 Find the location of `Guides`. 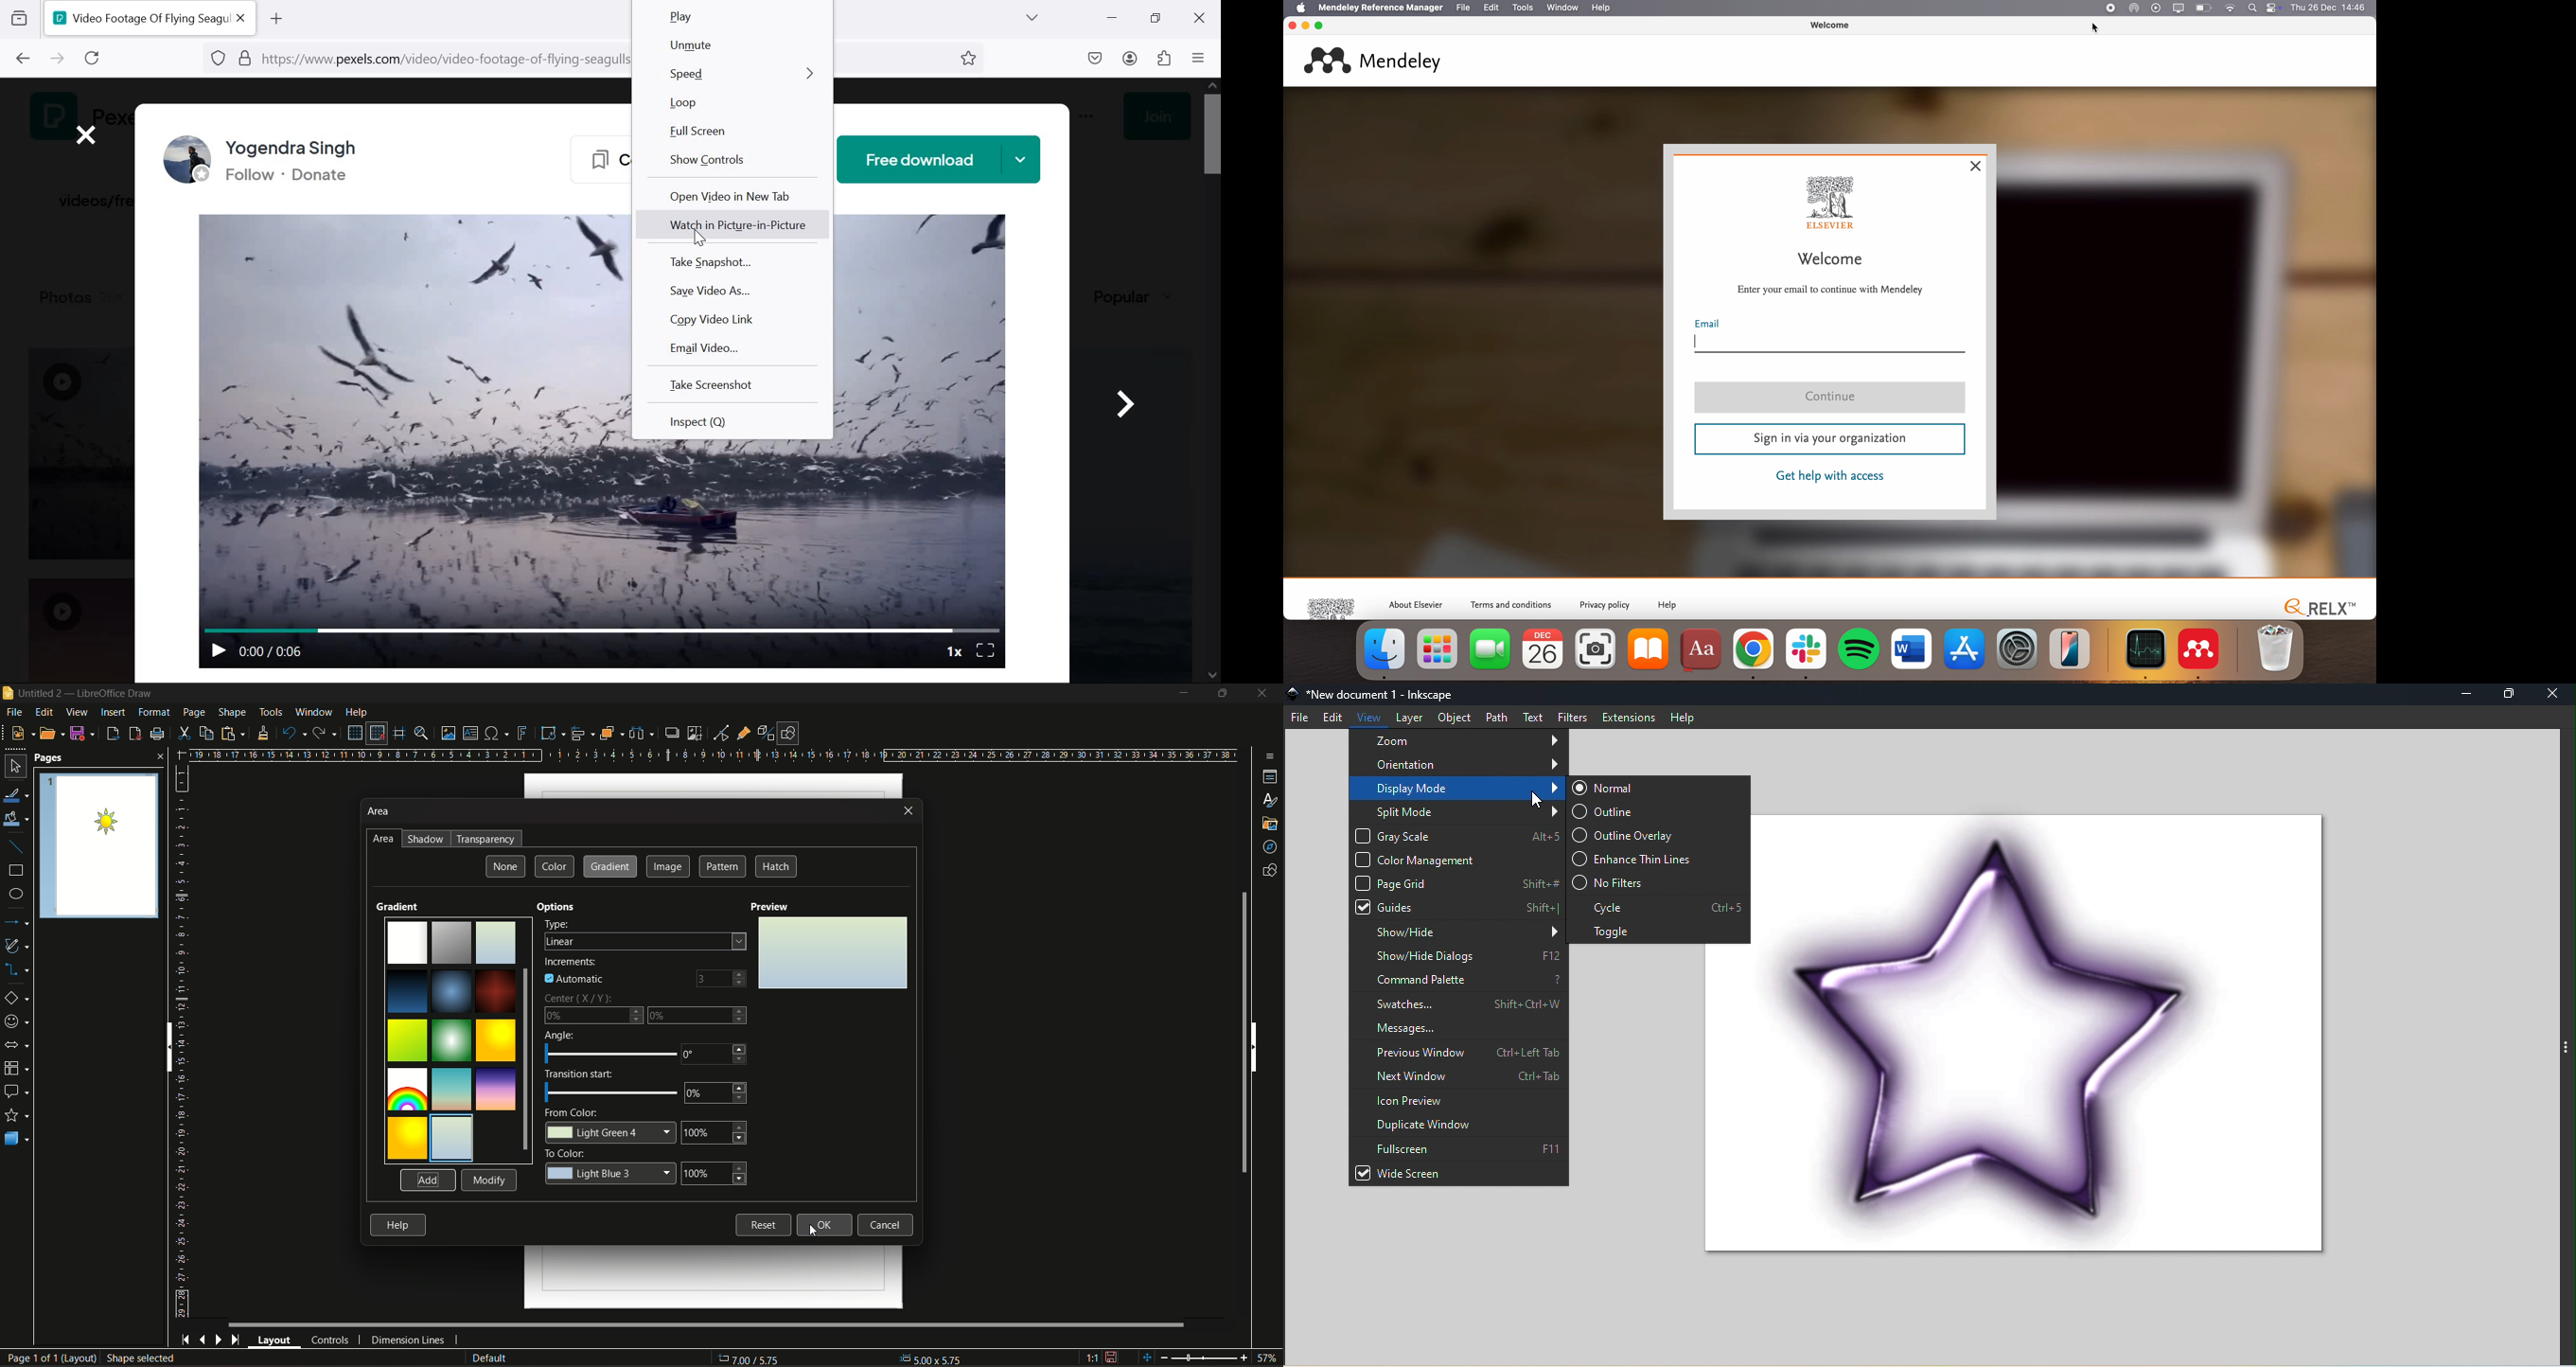

Guides is located at coordinates (1459, 907).